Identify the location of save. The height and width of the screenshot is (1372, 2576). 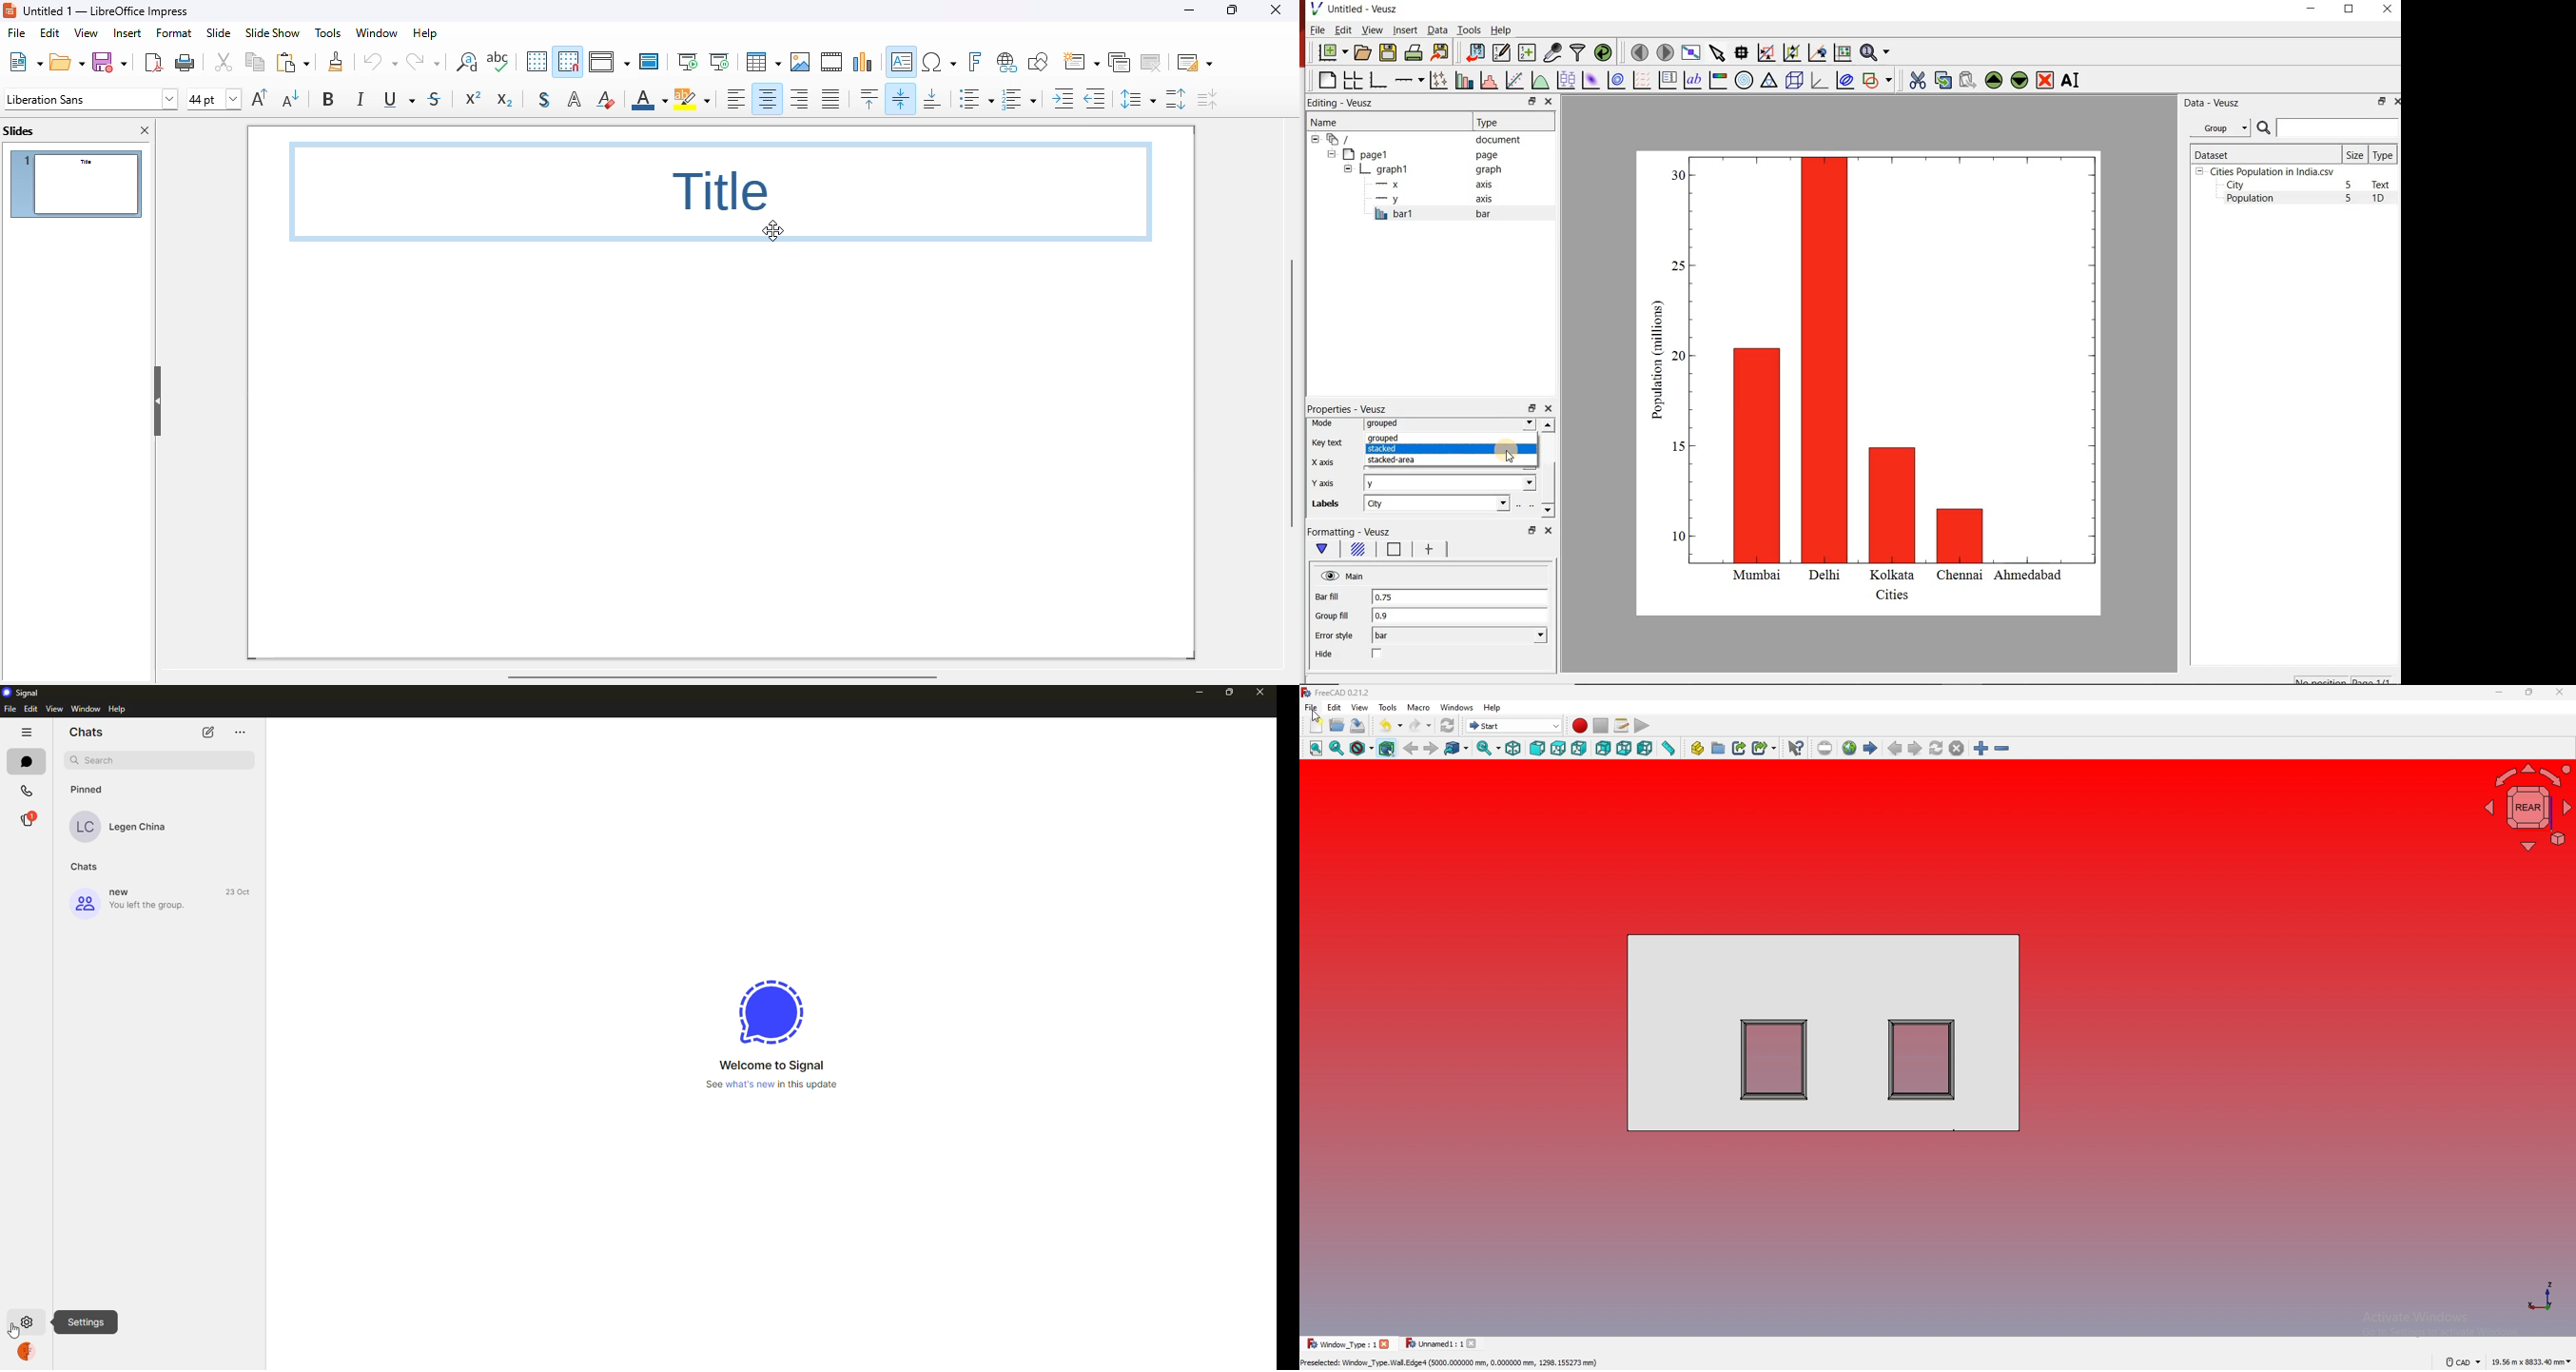
(109, 62).